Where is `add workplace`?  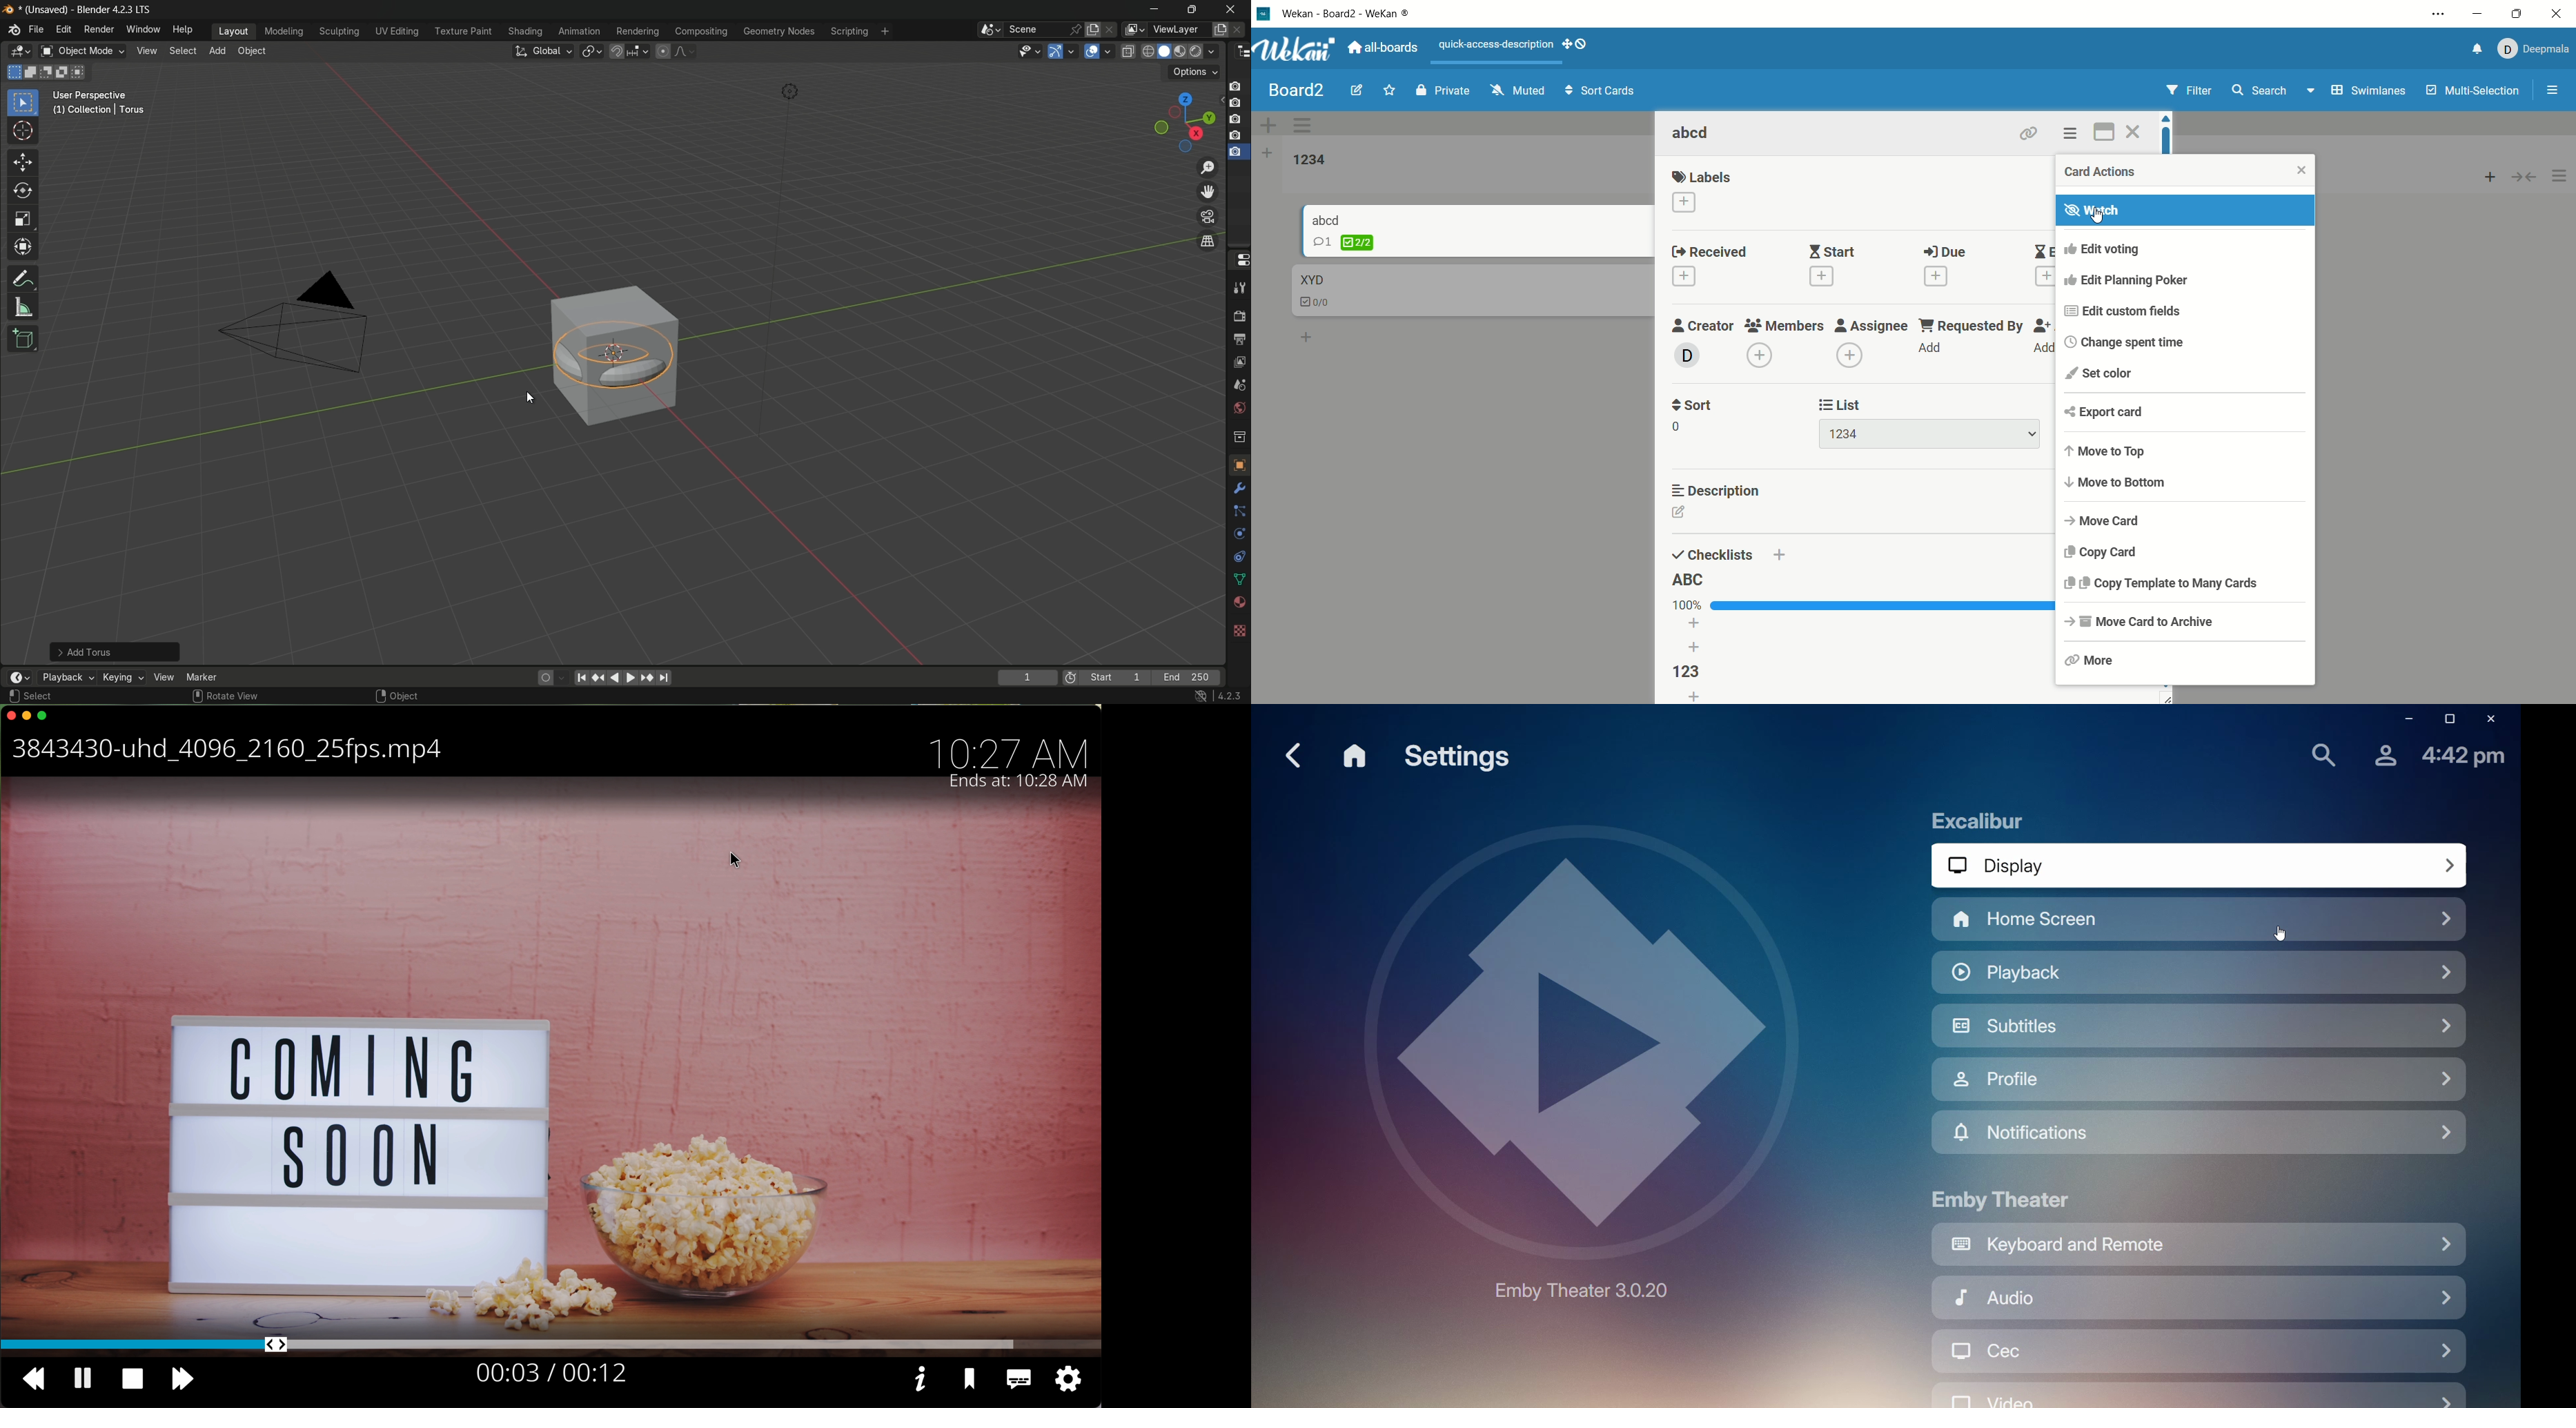 add workplace is located at coordinates (885, 31).